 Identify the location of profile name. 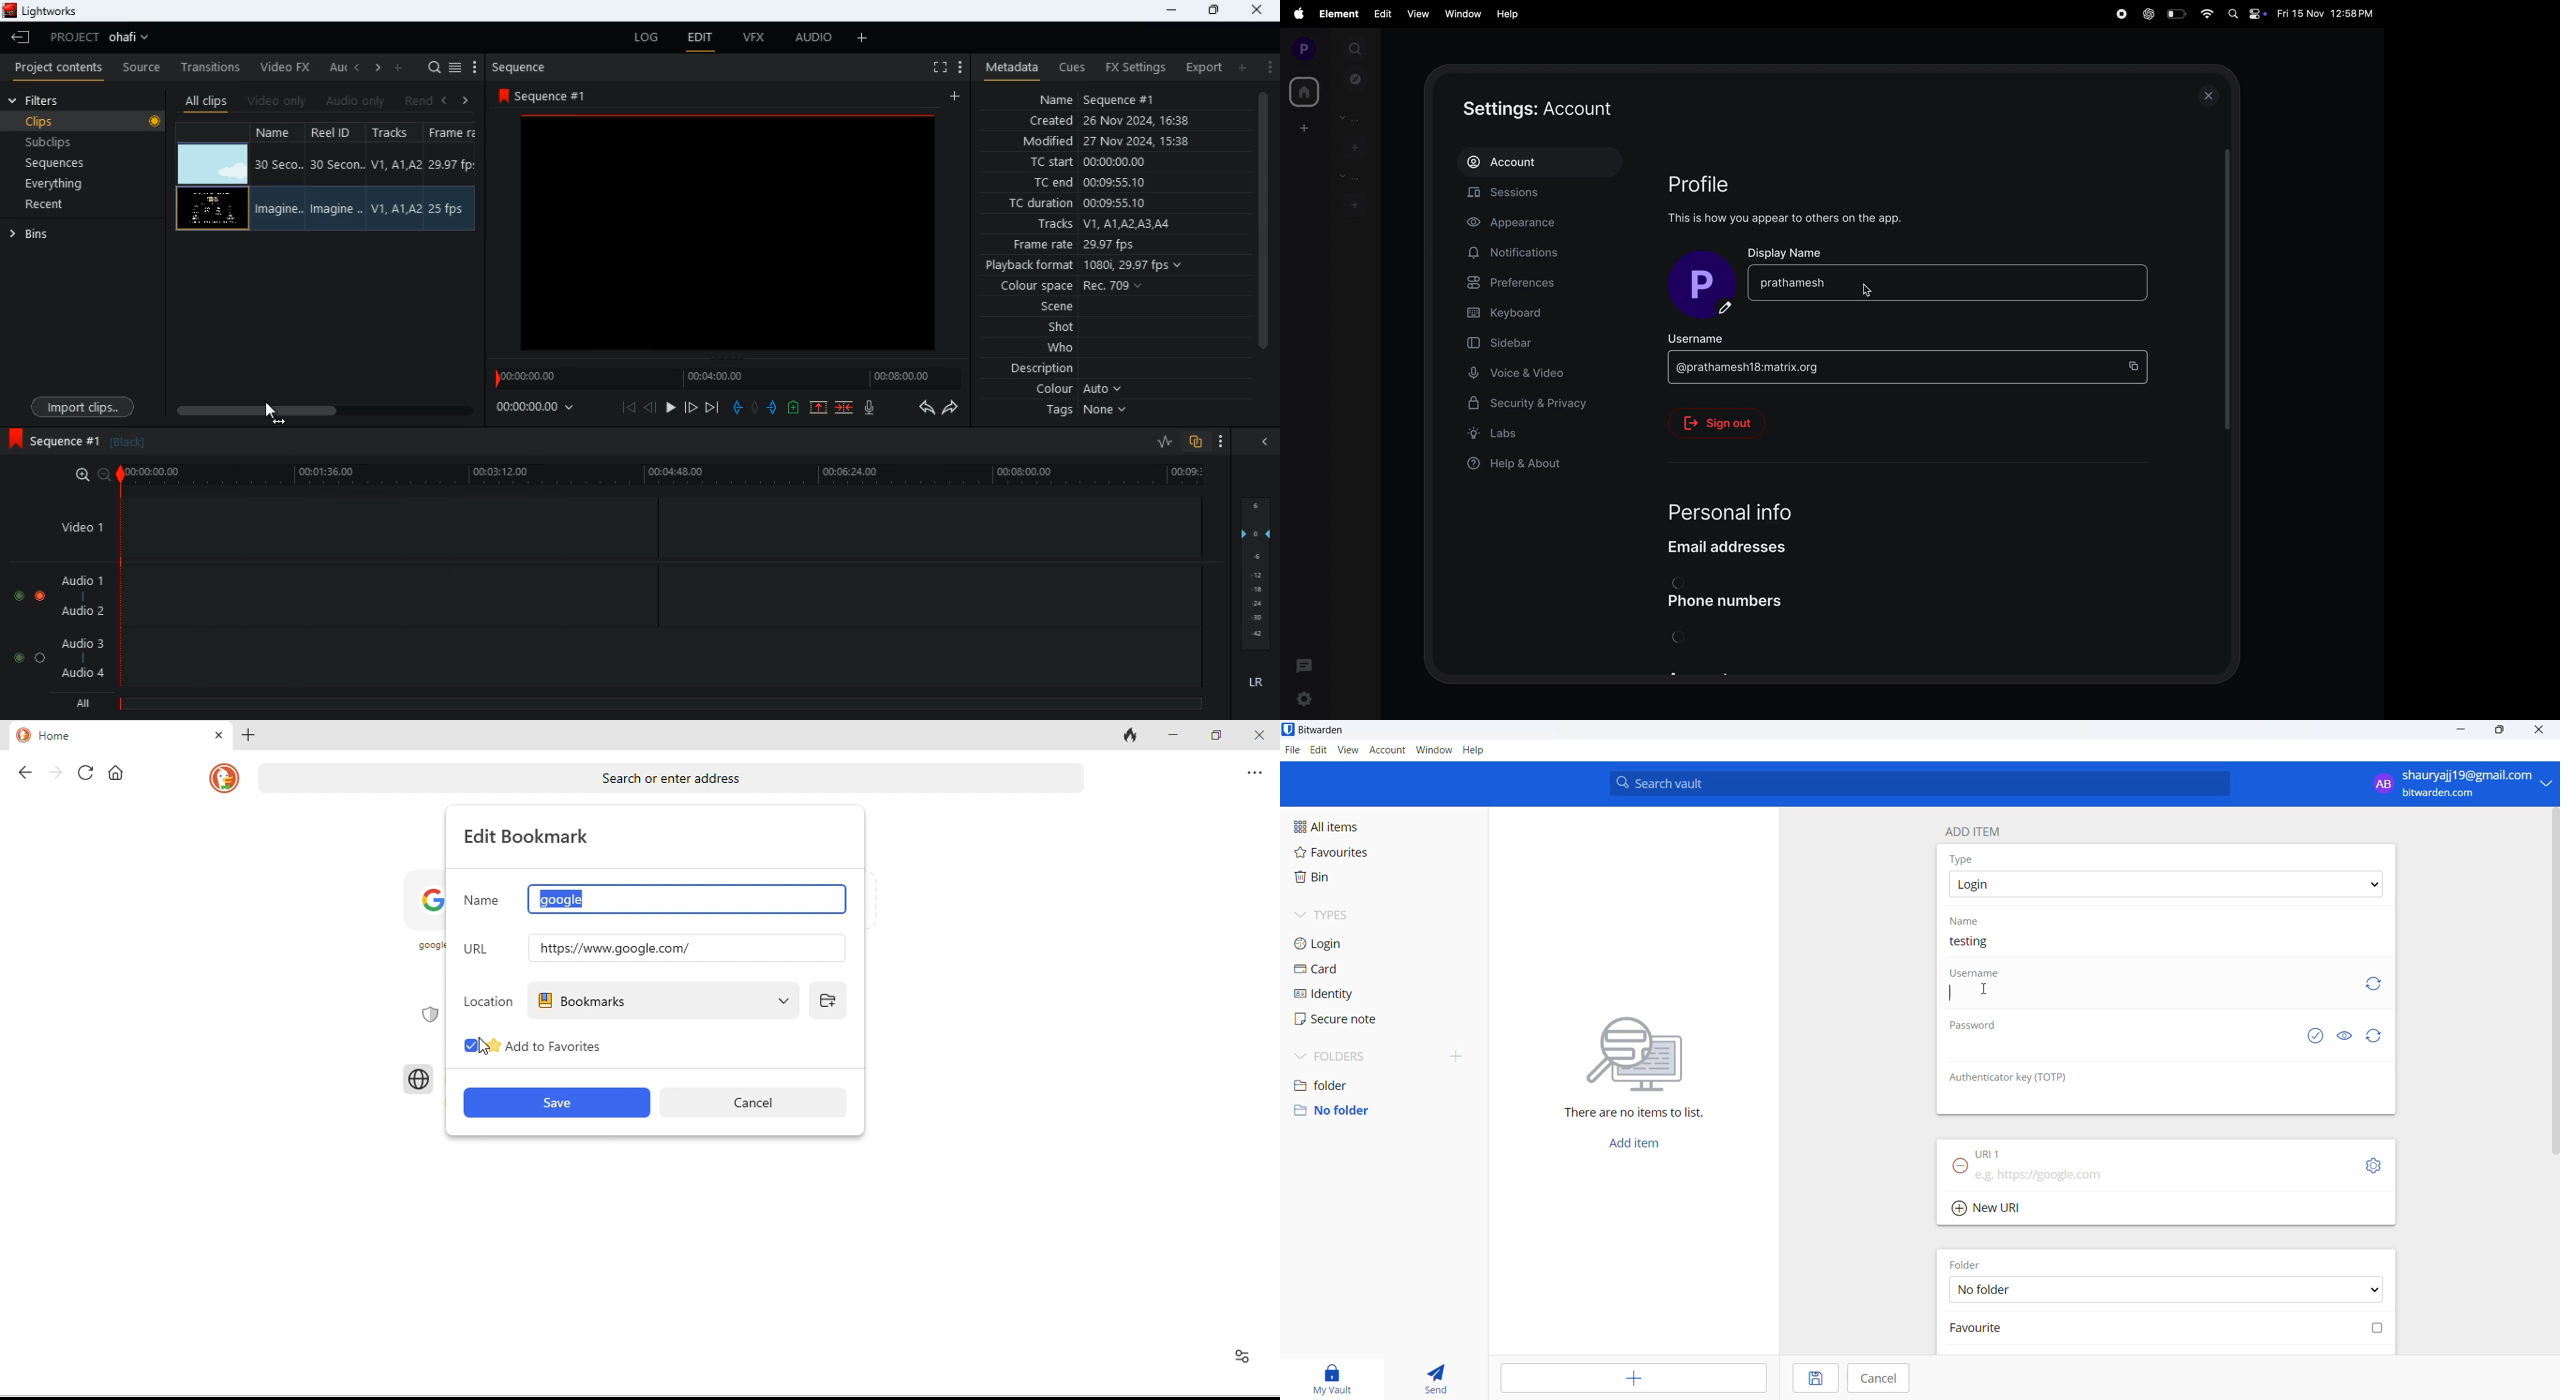
(1706, 286).